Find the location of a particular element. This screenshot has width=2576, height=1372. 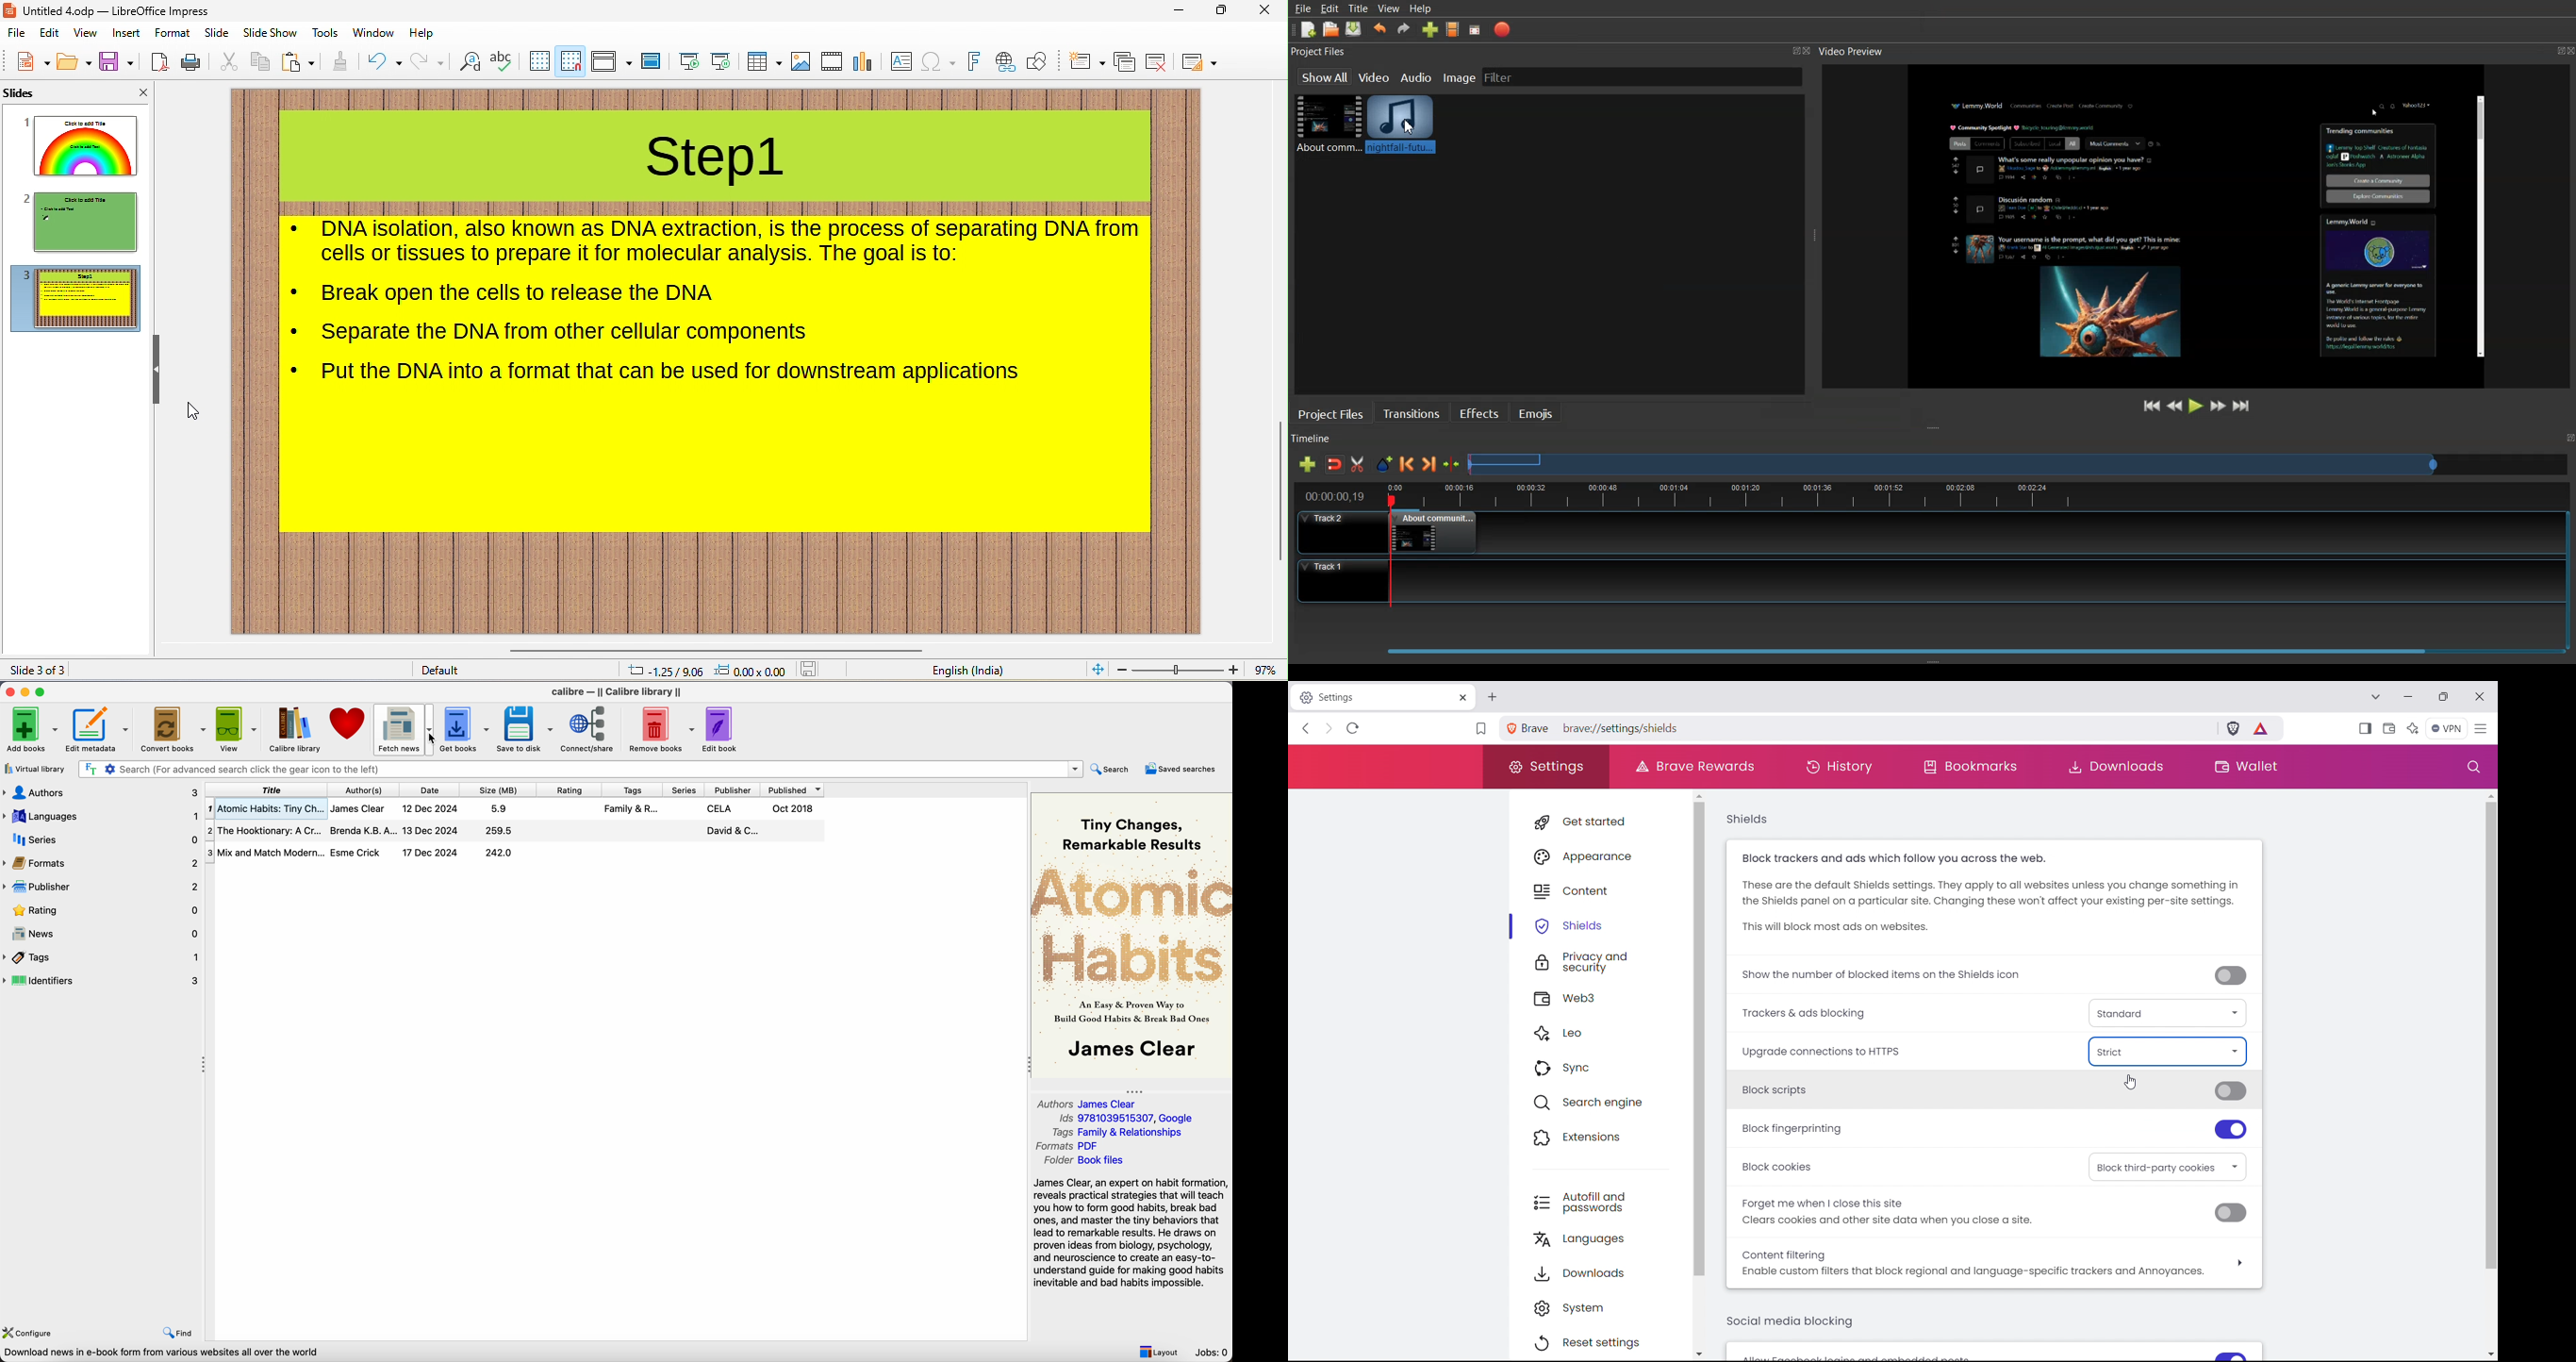

open new tab is located at coordinates (1492, 697).